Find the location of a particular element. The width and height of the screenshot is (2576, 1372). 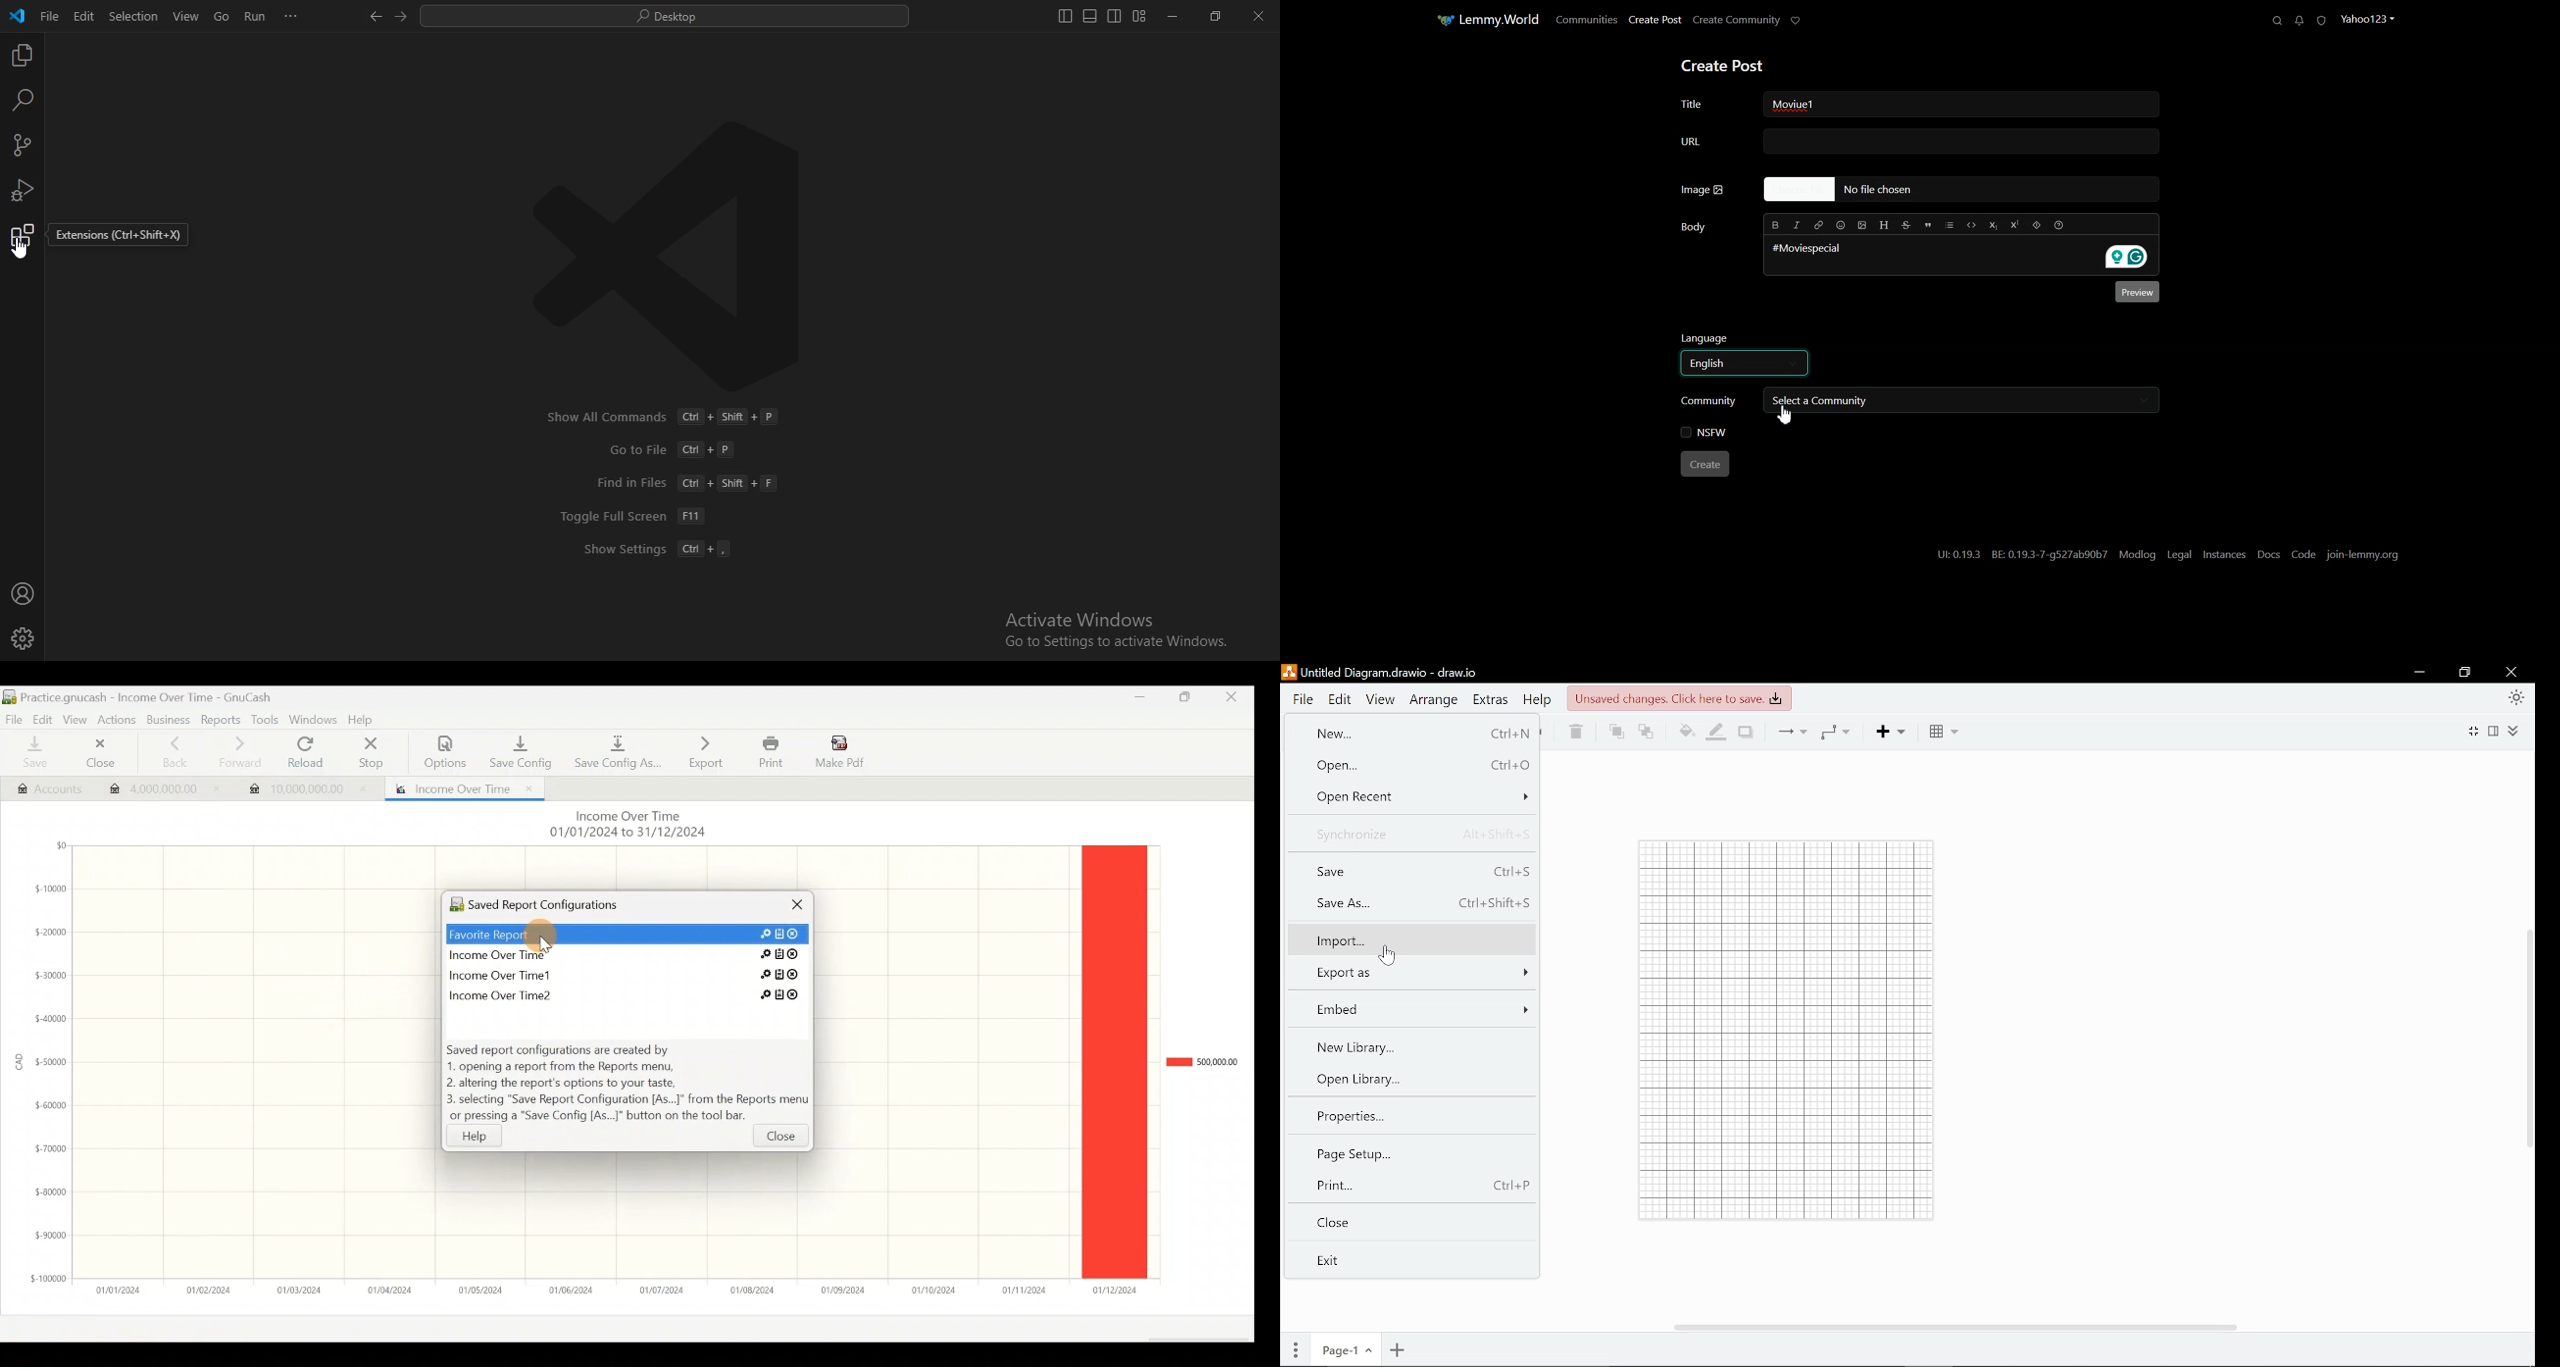

Legal is located at coordinates (2179, 555).